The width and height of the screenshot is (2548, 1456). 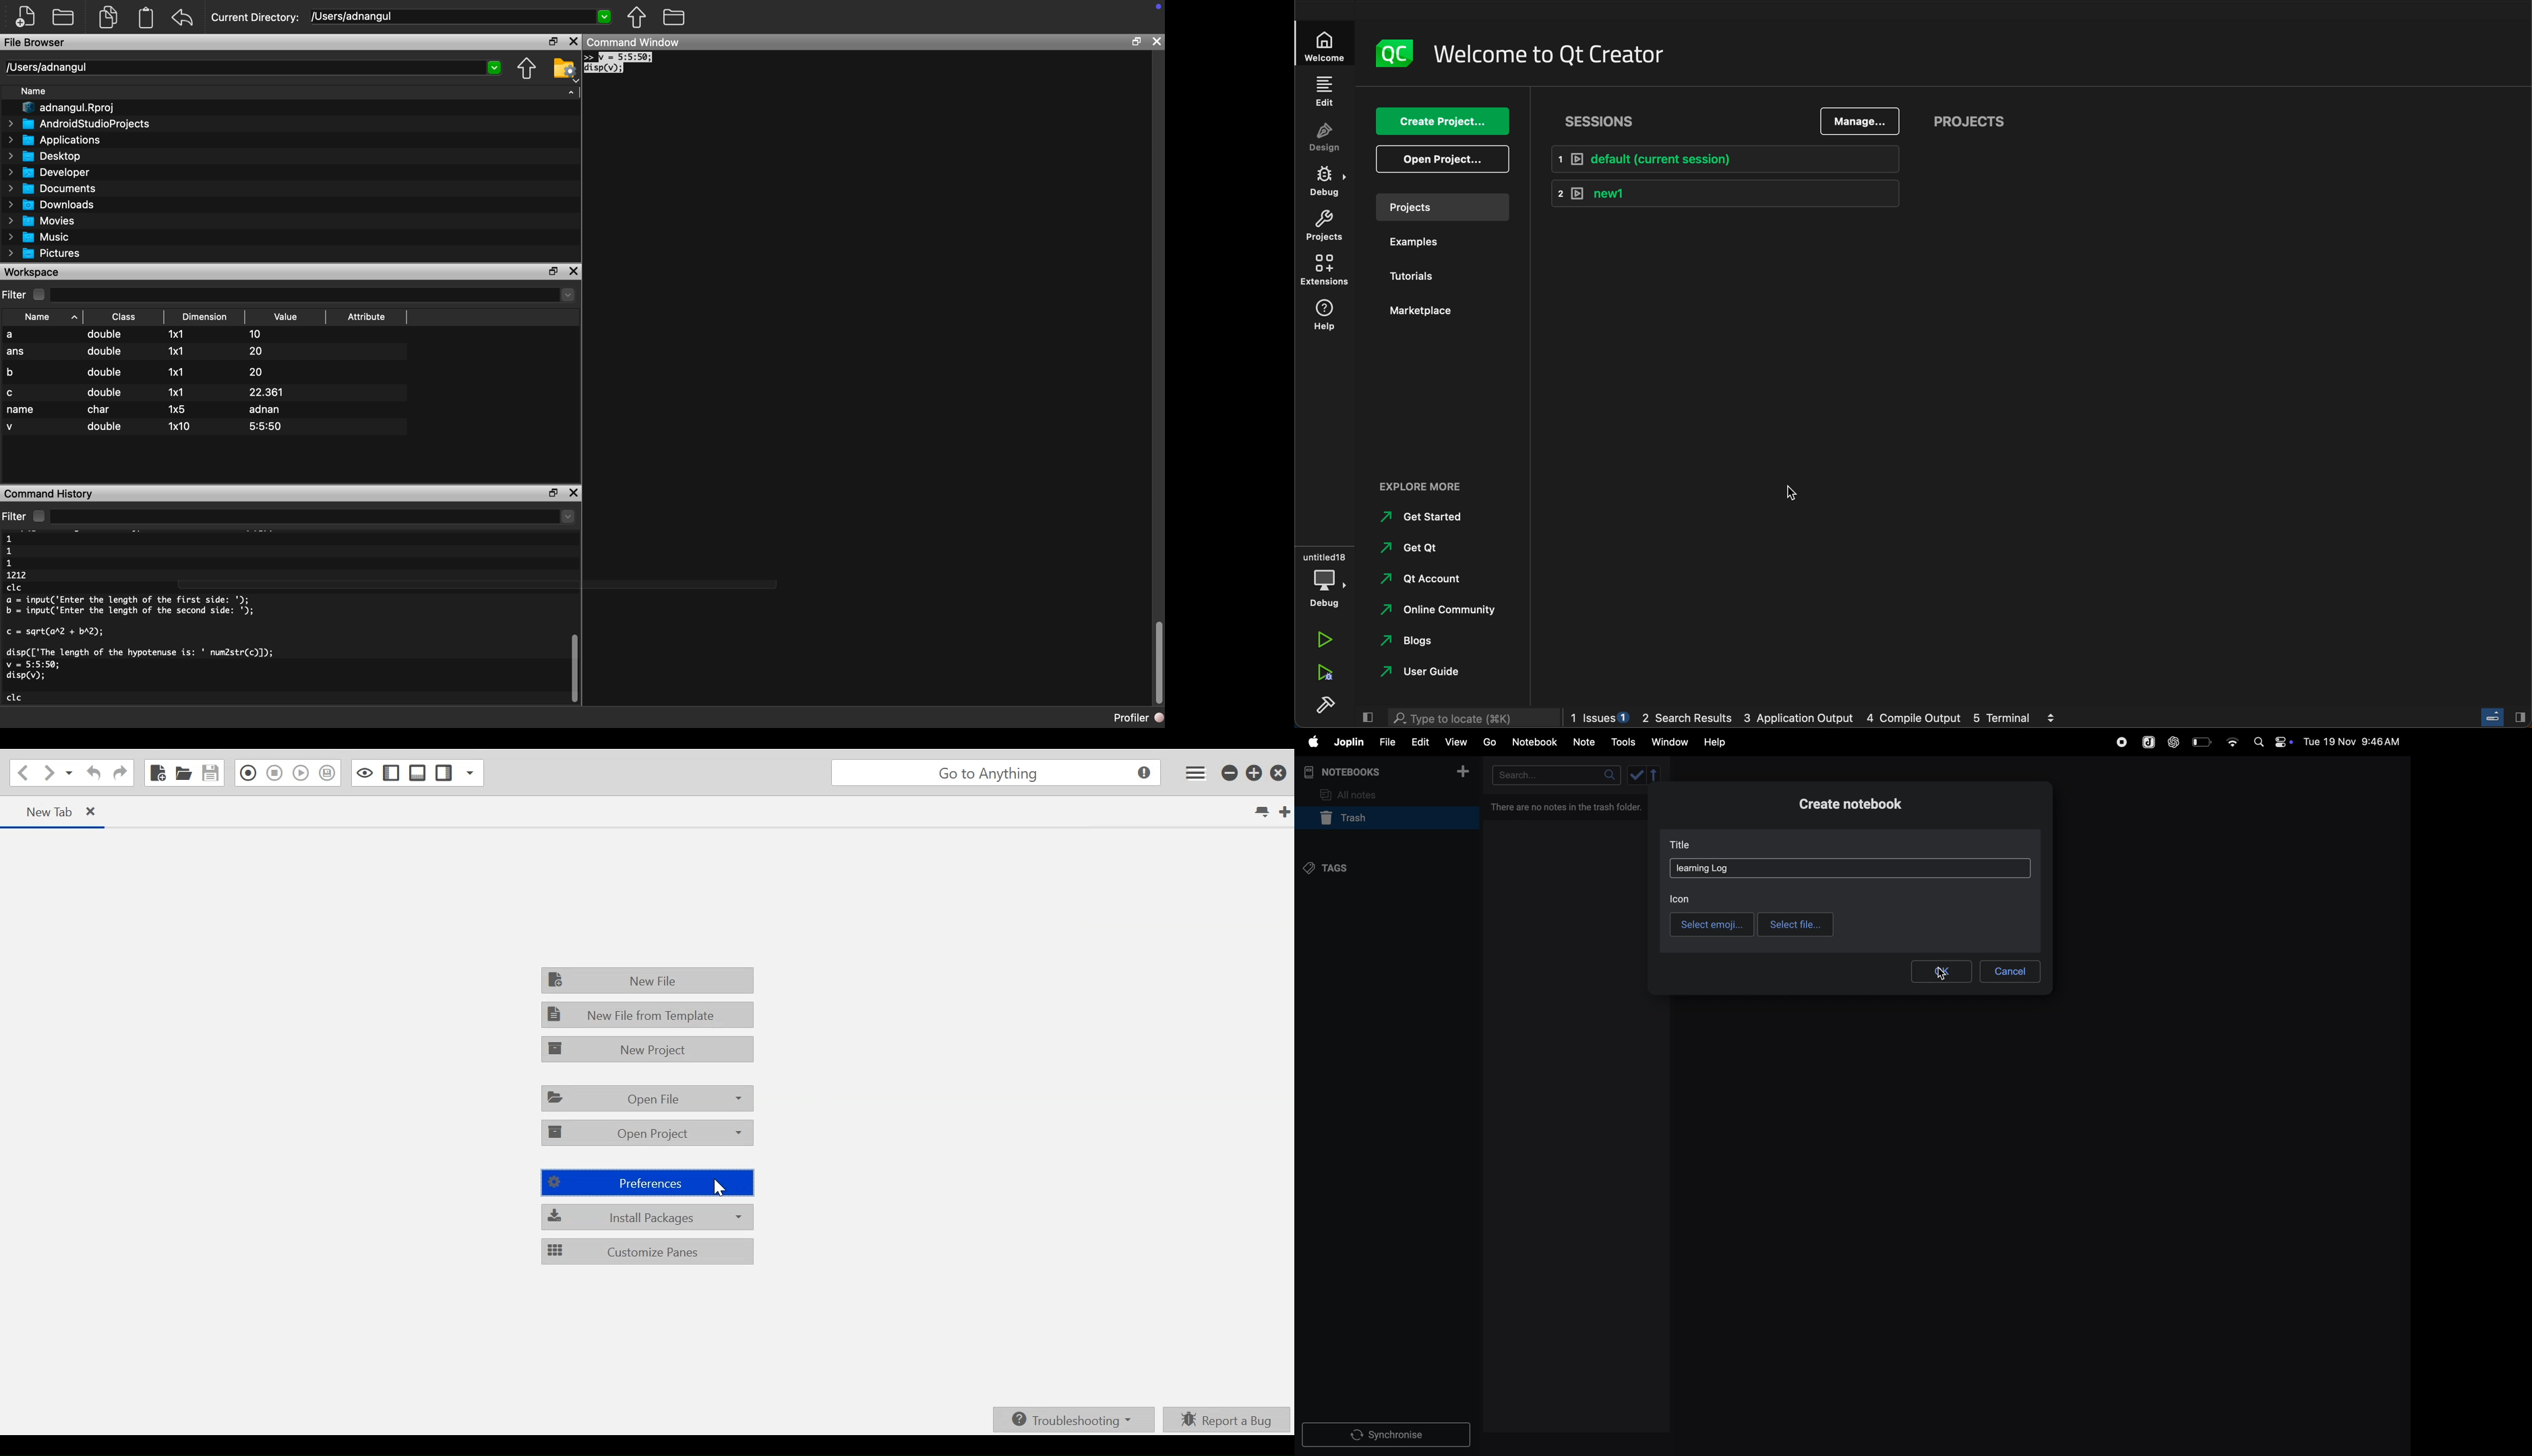 What do you see at coordinates (1323, 639) in the screenshot?
I see `run` at bounding box center [1323, 639].